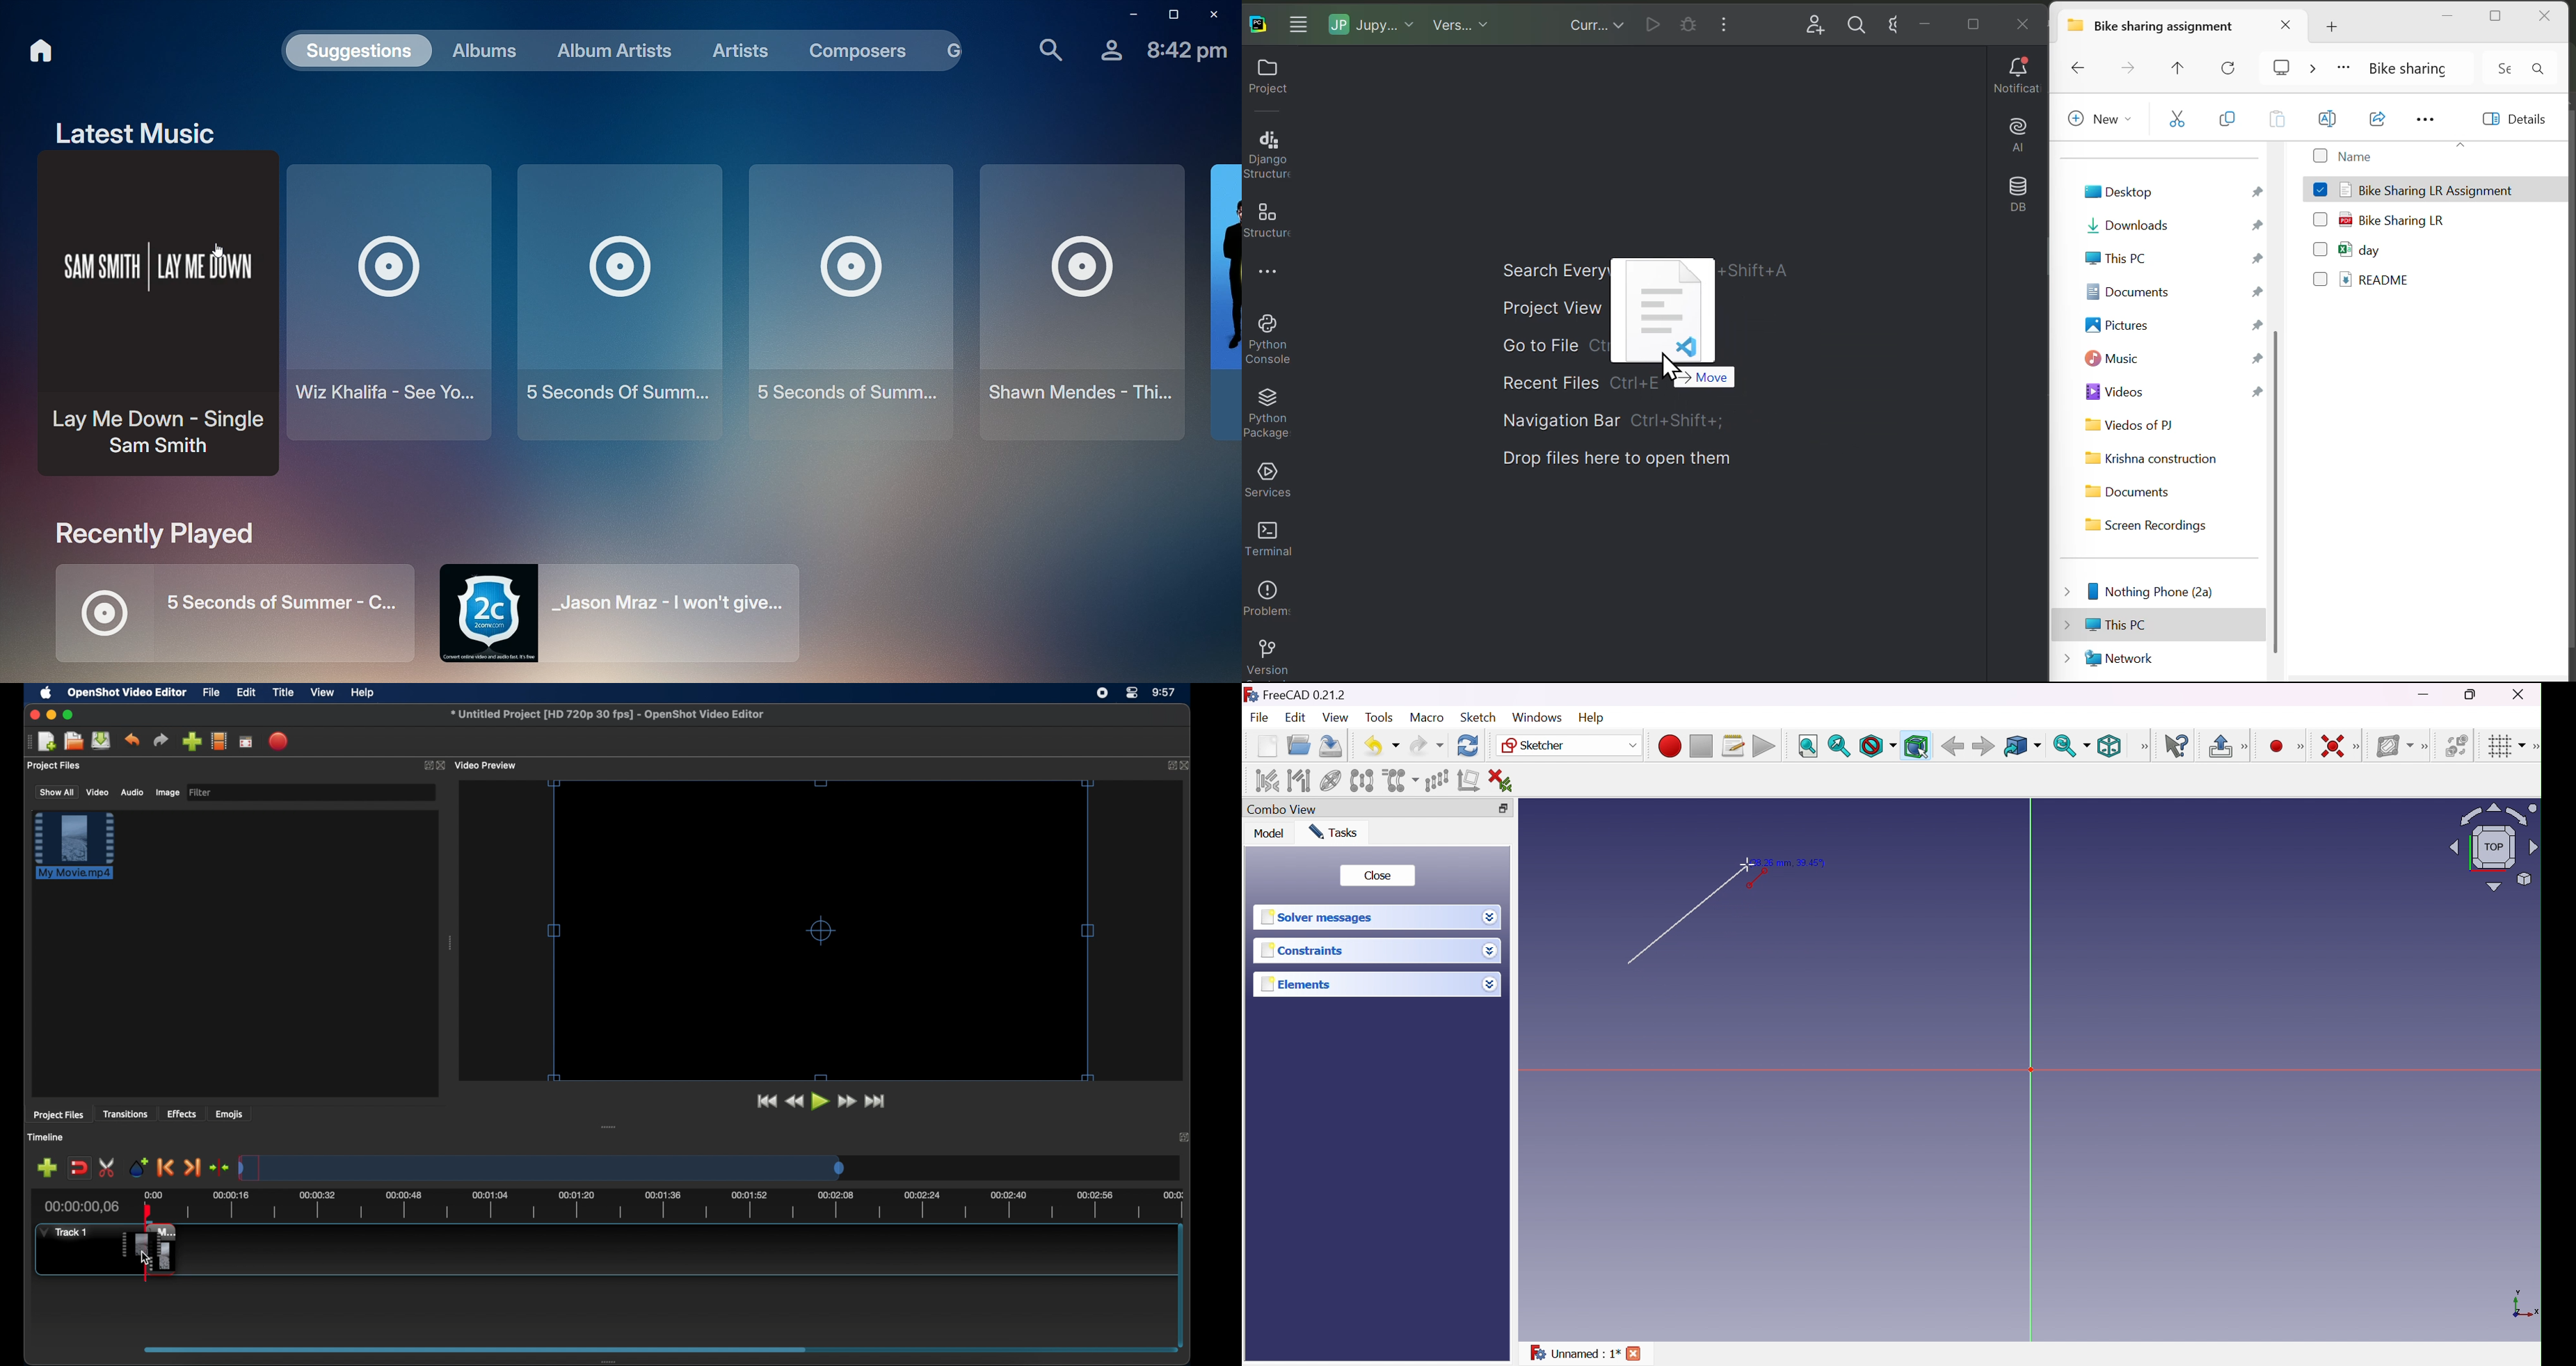  What do you see at coordinates (56, 791) in the screenshot?
I see `show all` at bounding box center [56, 791].